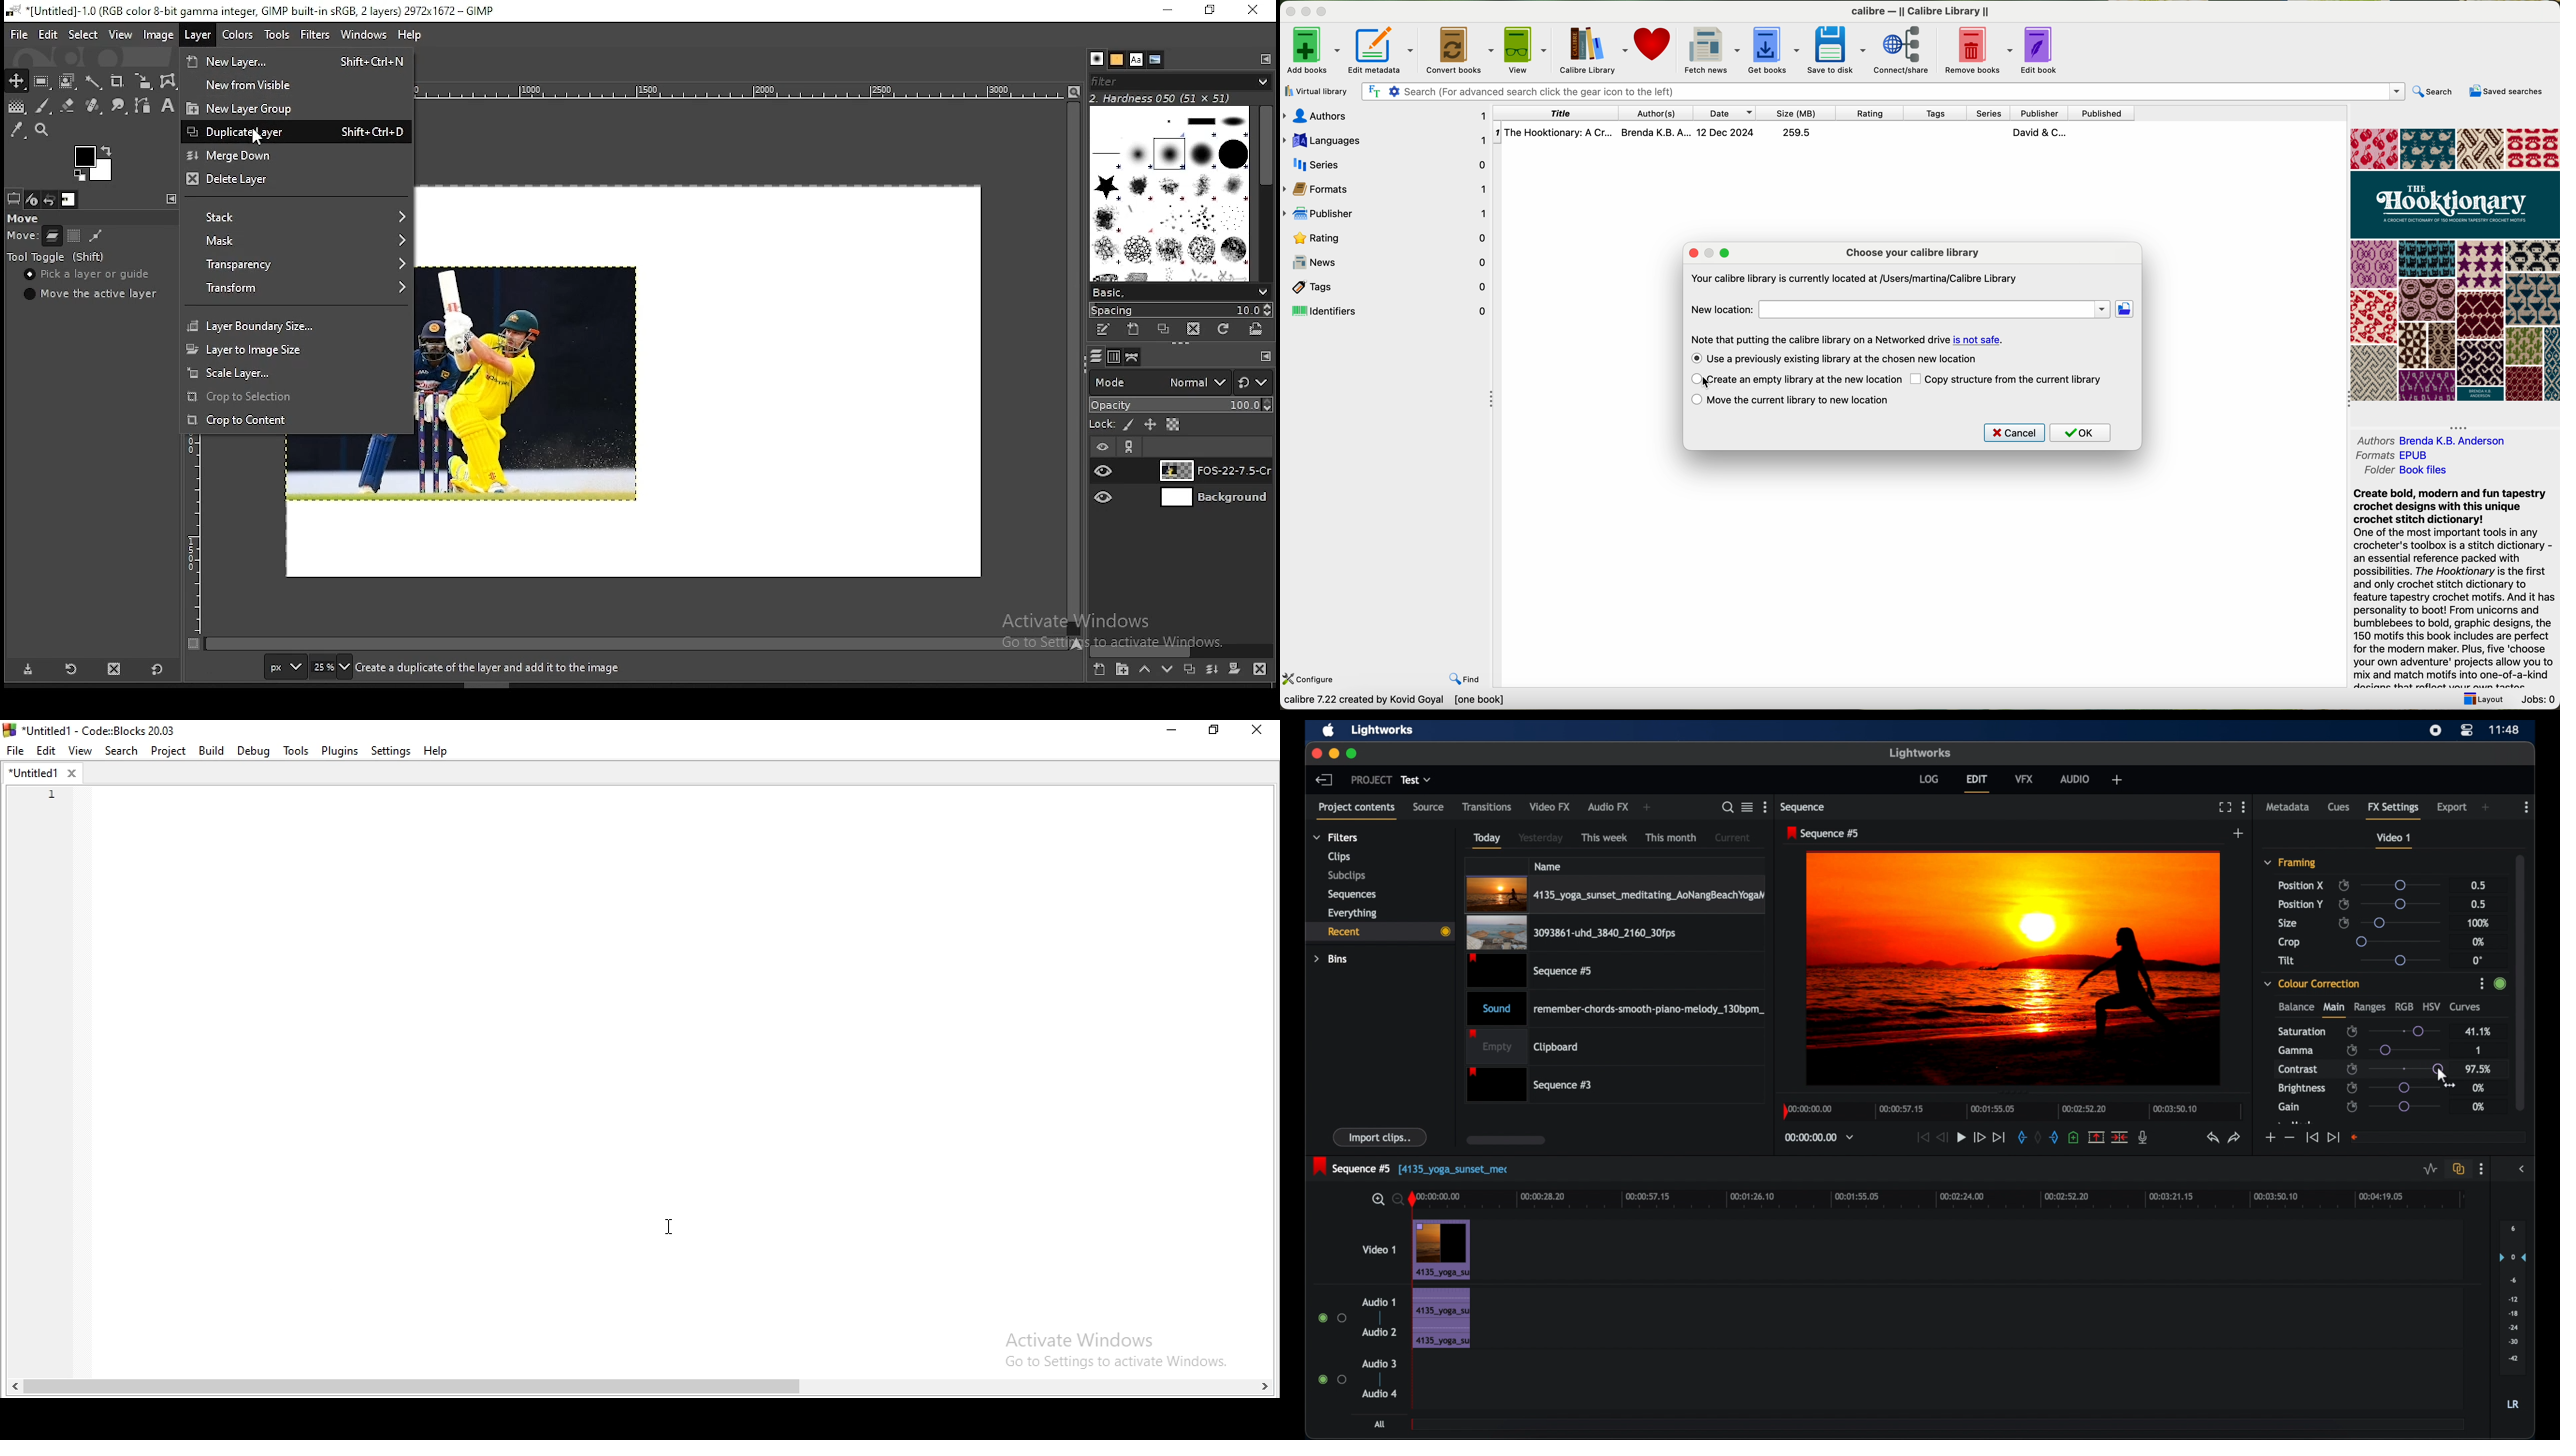  Describe the element at coordinates (2431, 1006) in the screenshot. I see `hsv` at that location.